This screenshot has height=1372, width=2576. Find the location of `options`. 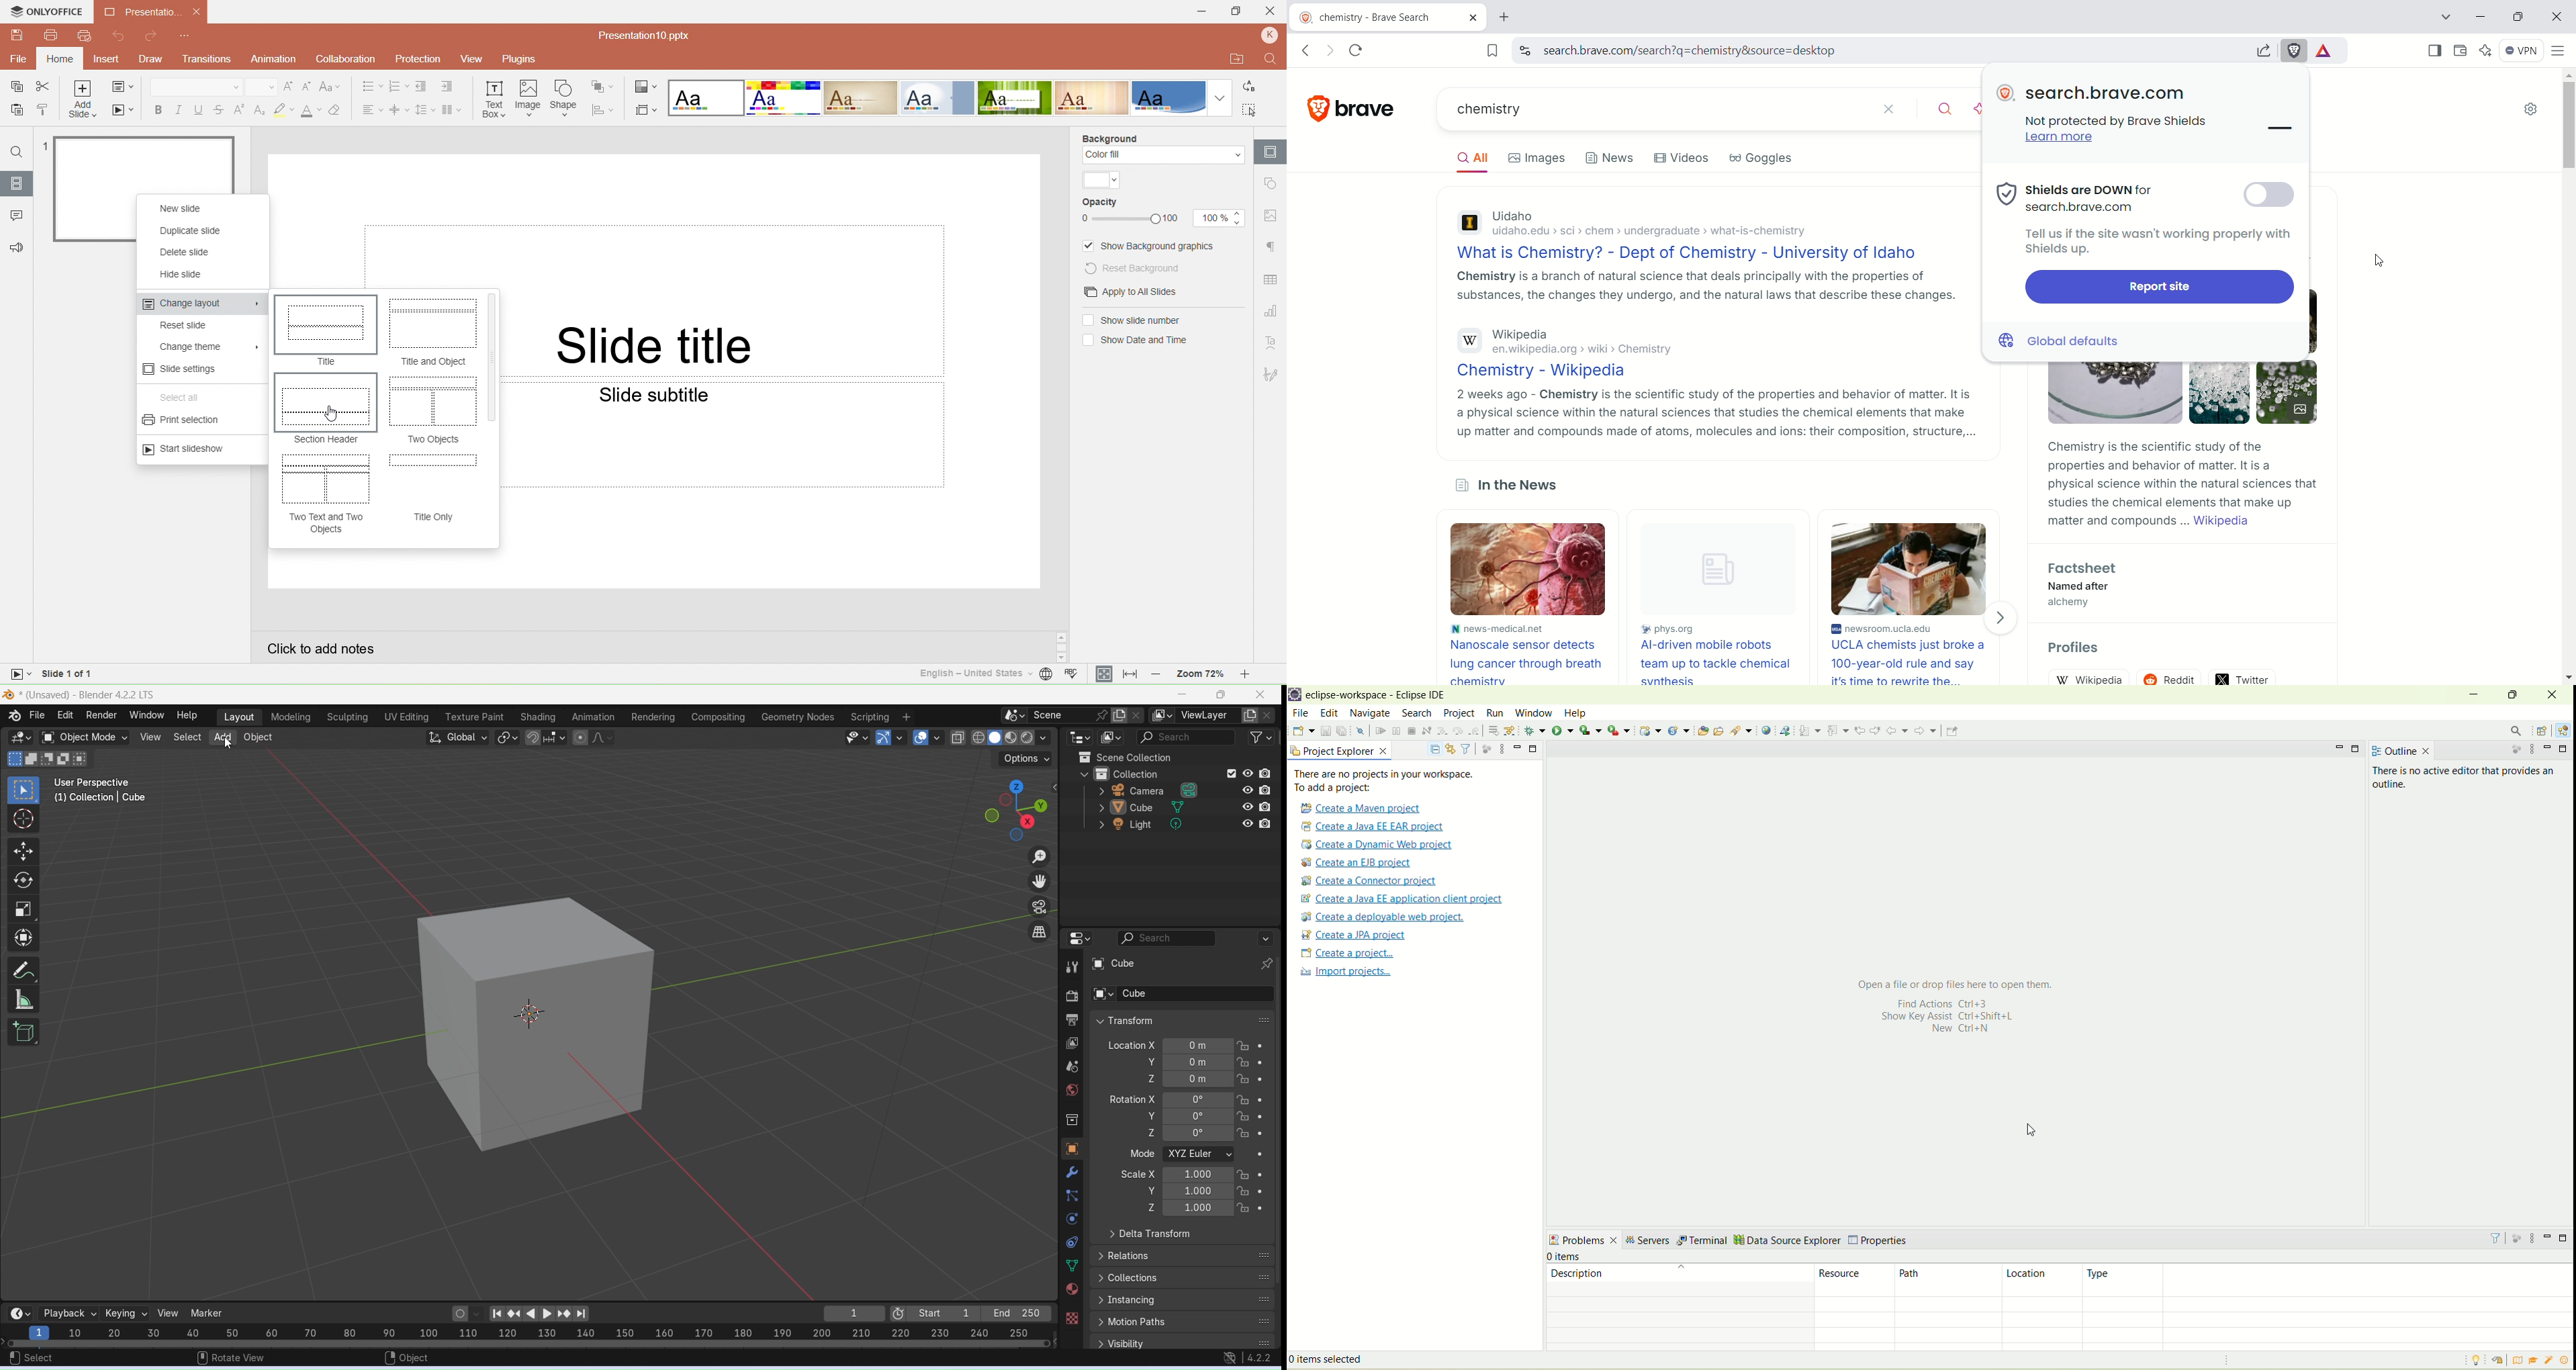

options is located at coordinates (1015, 716).